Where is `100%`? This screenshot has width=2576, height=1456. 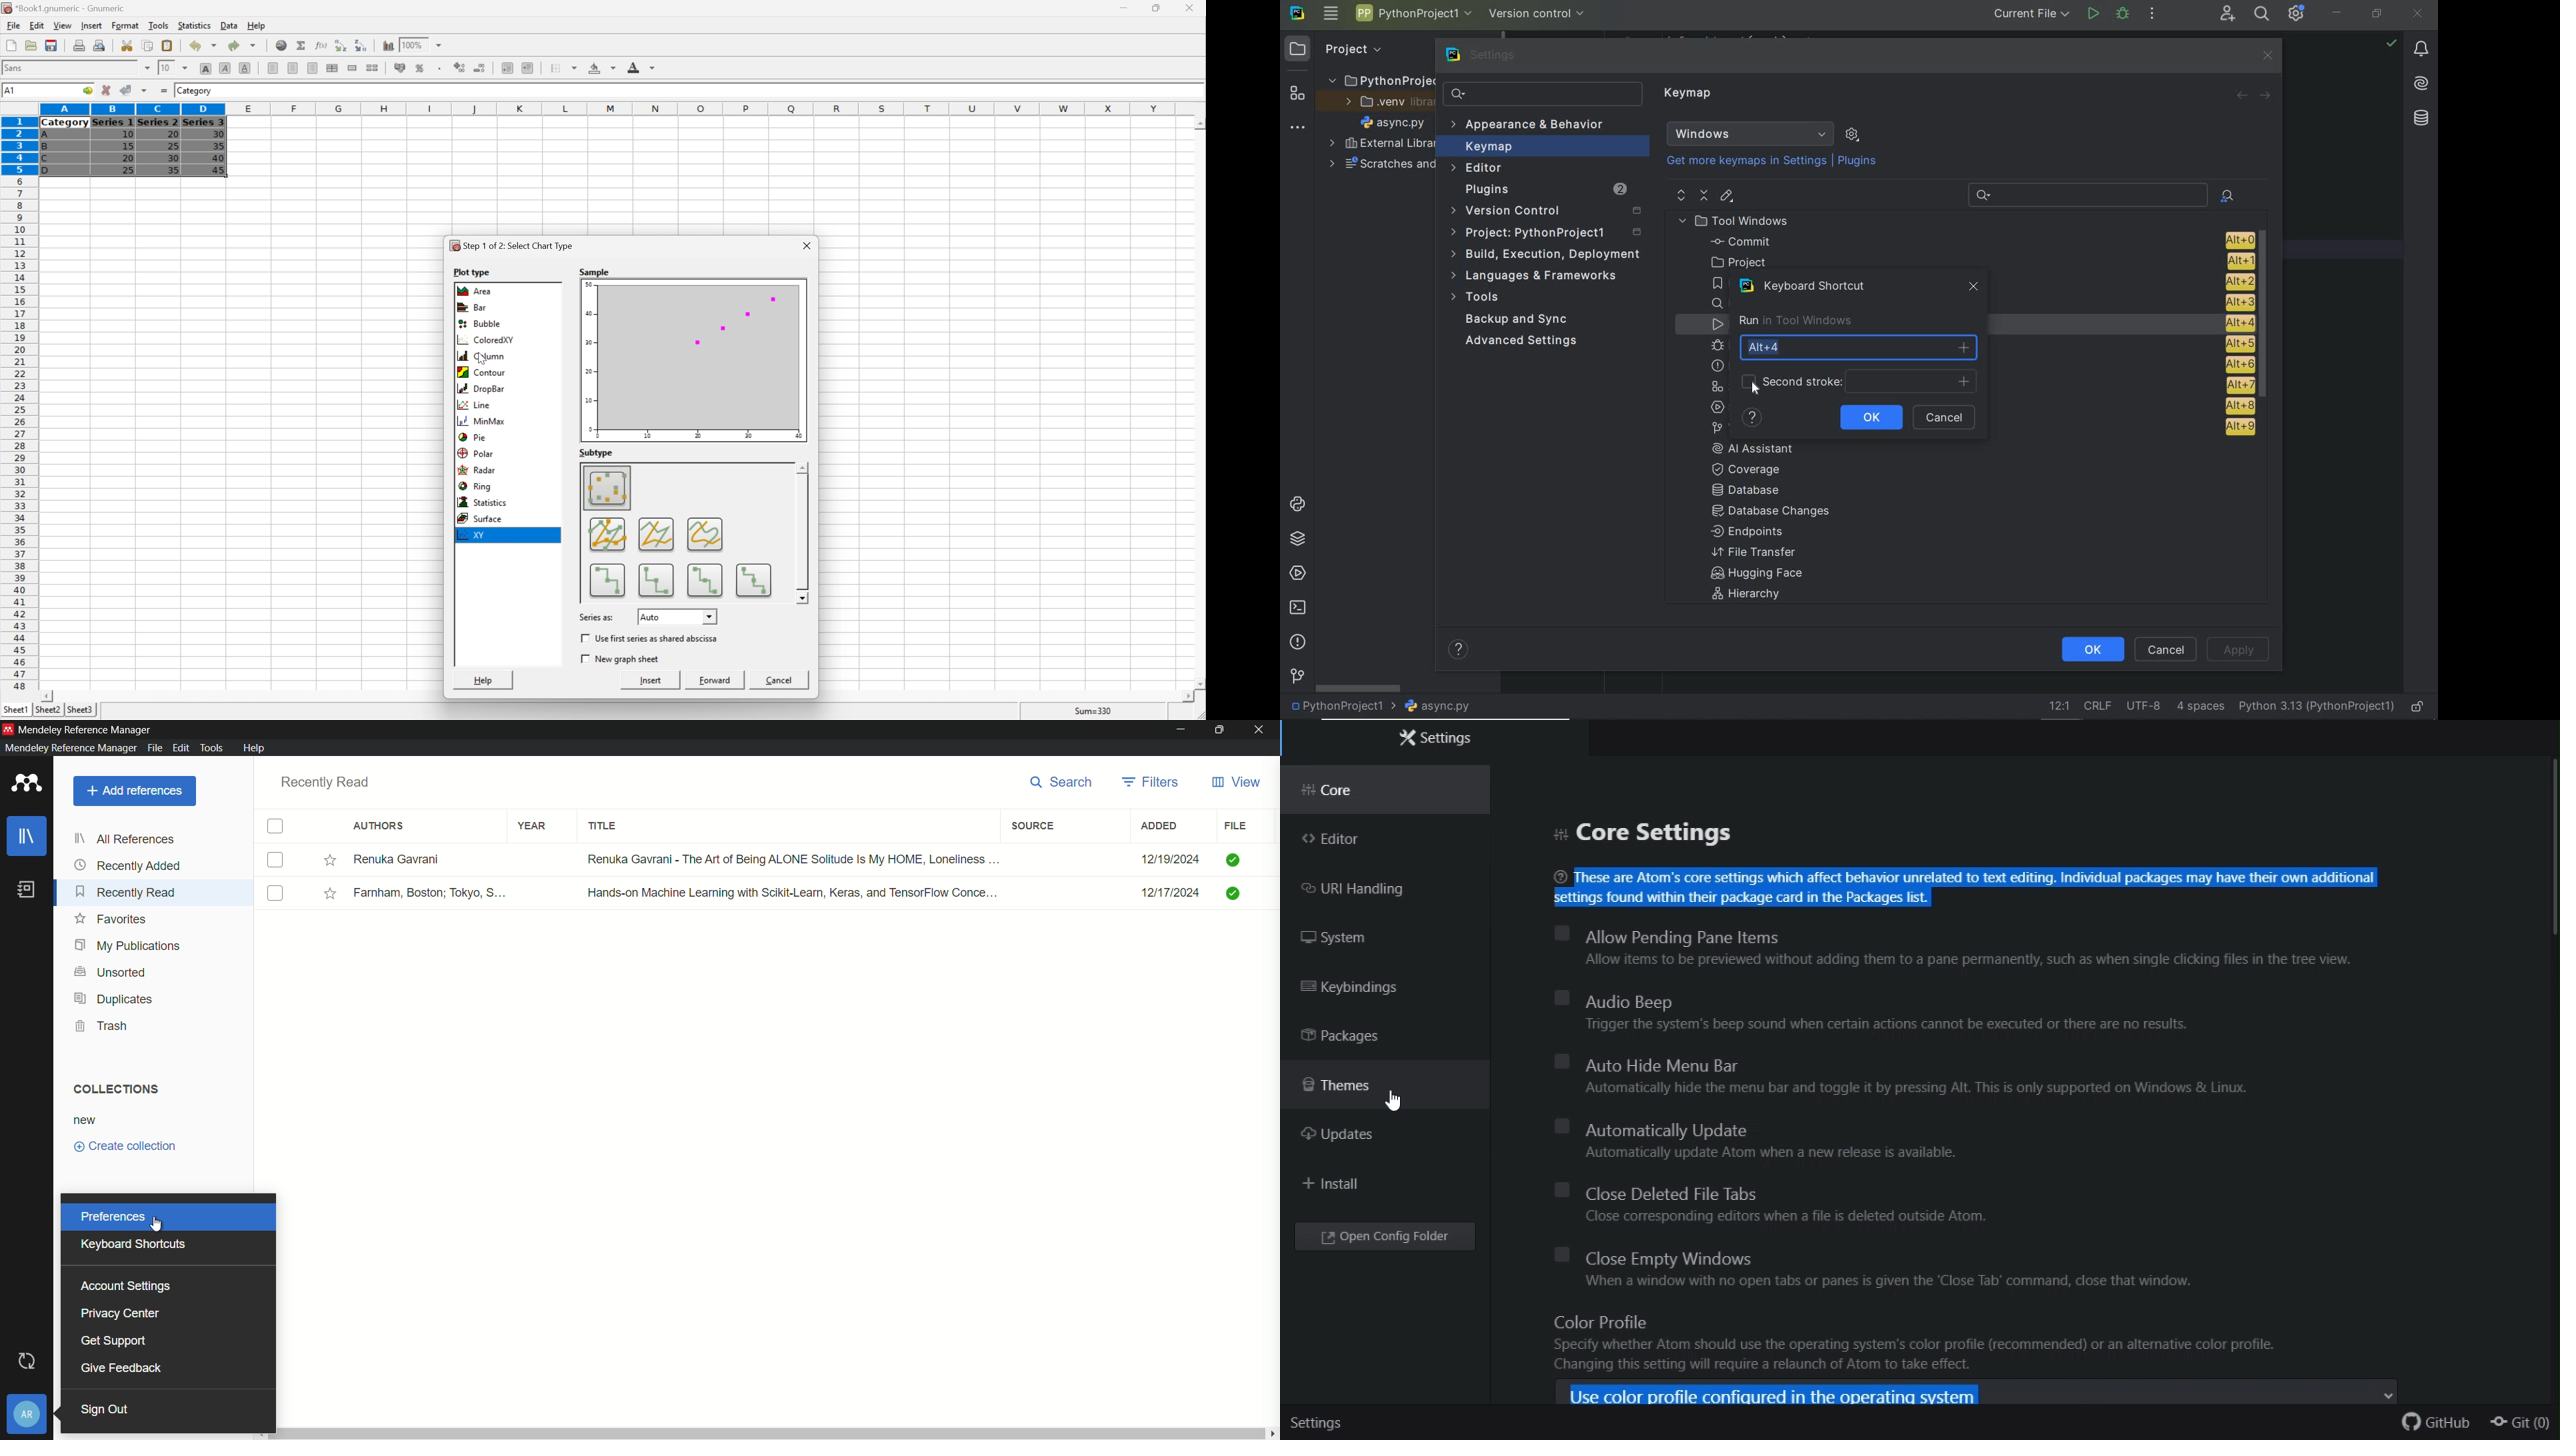 100% is located at coordinates (413, 45).